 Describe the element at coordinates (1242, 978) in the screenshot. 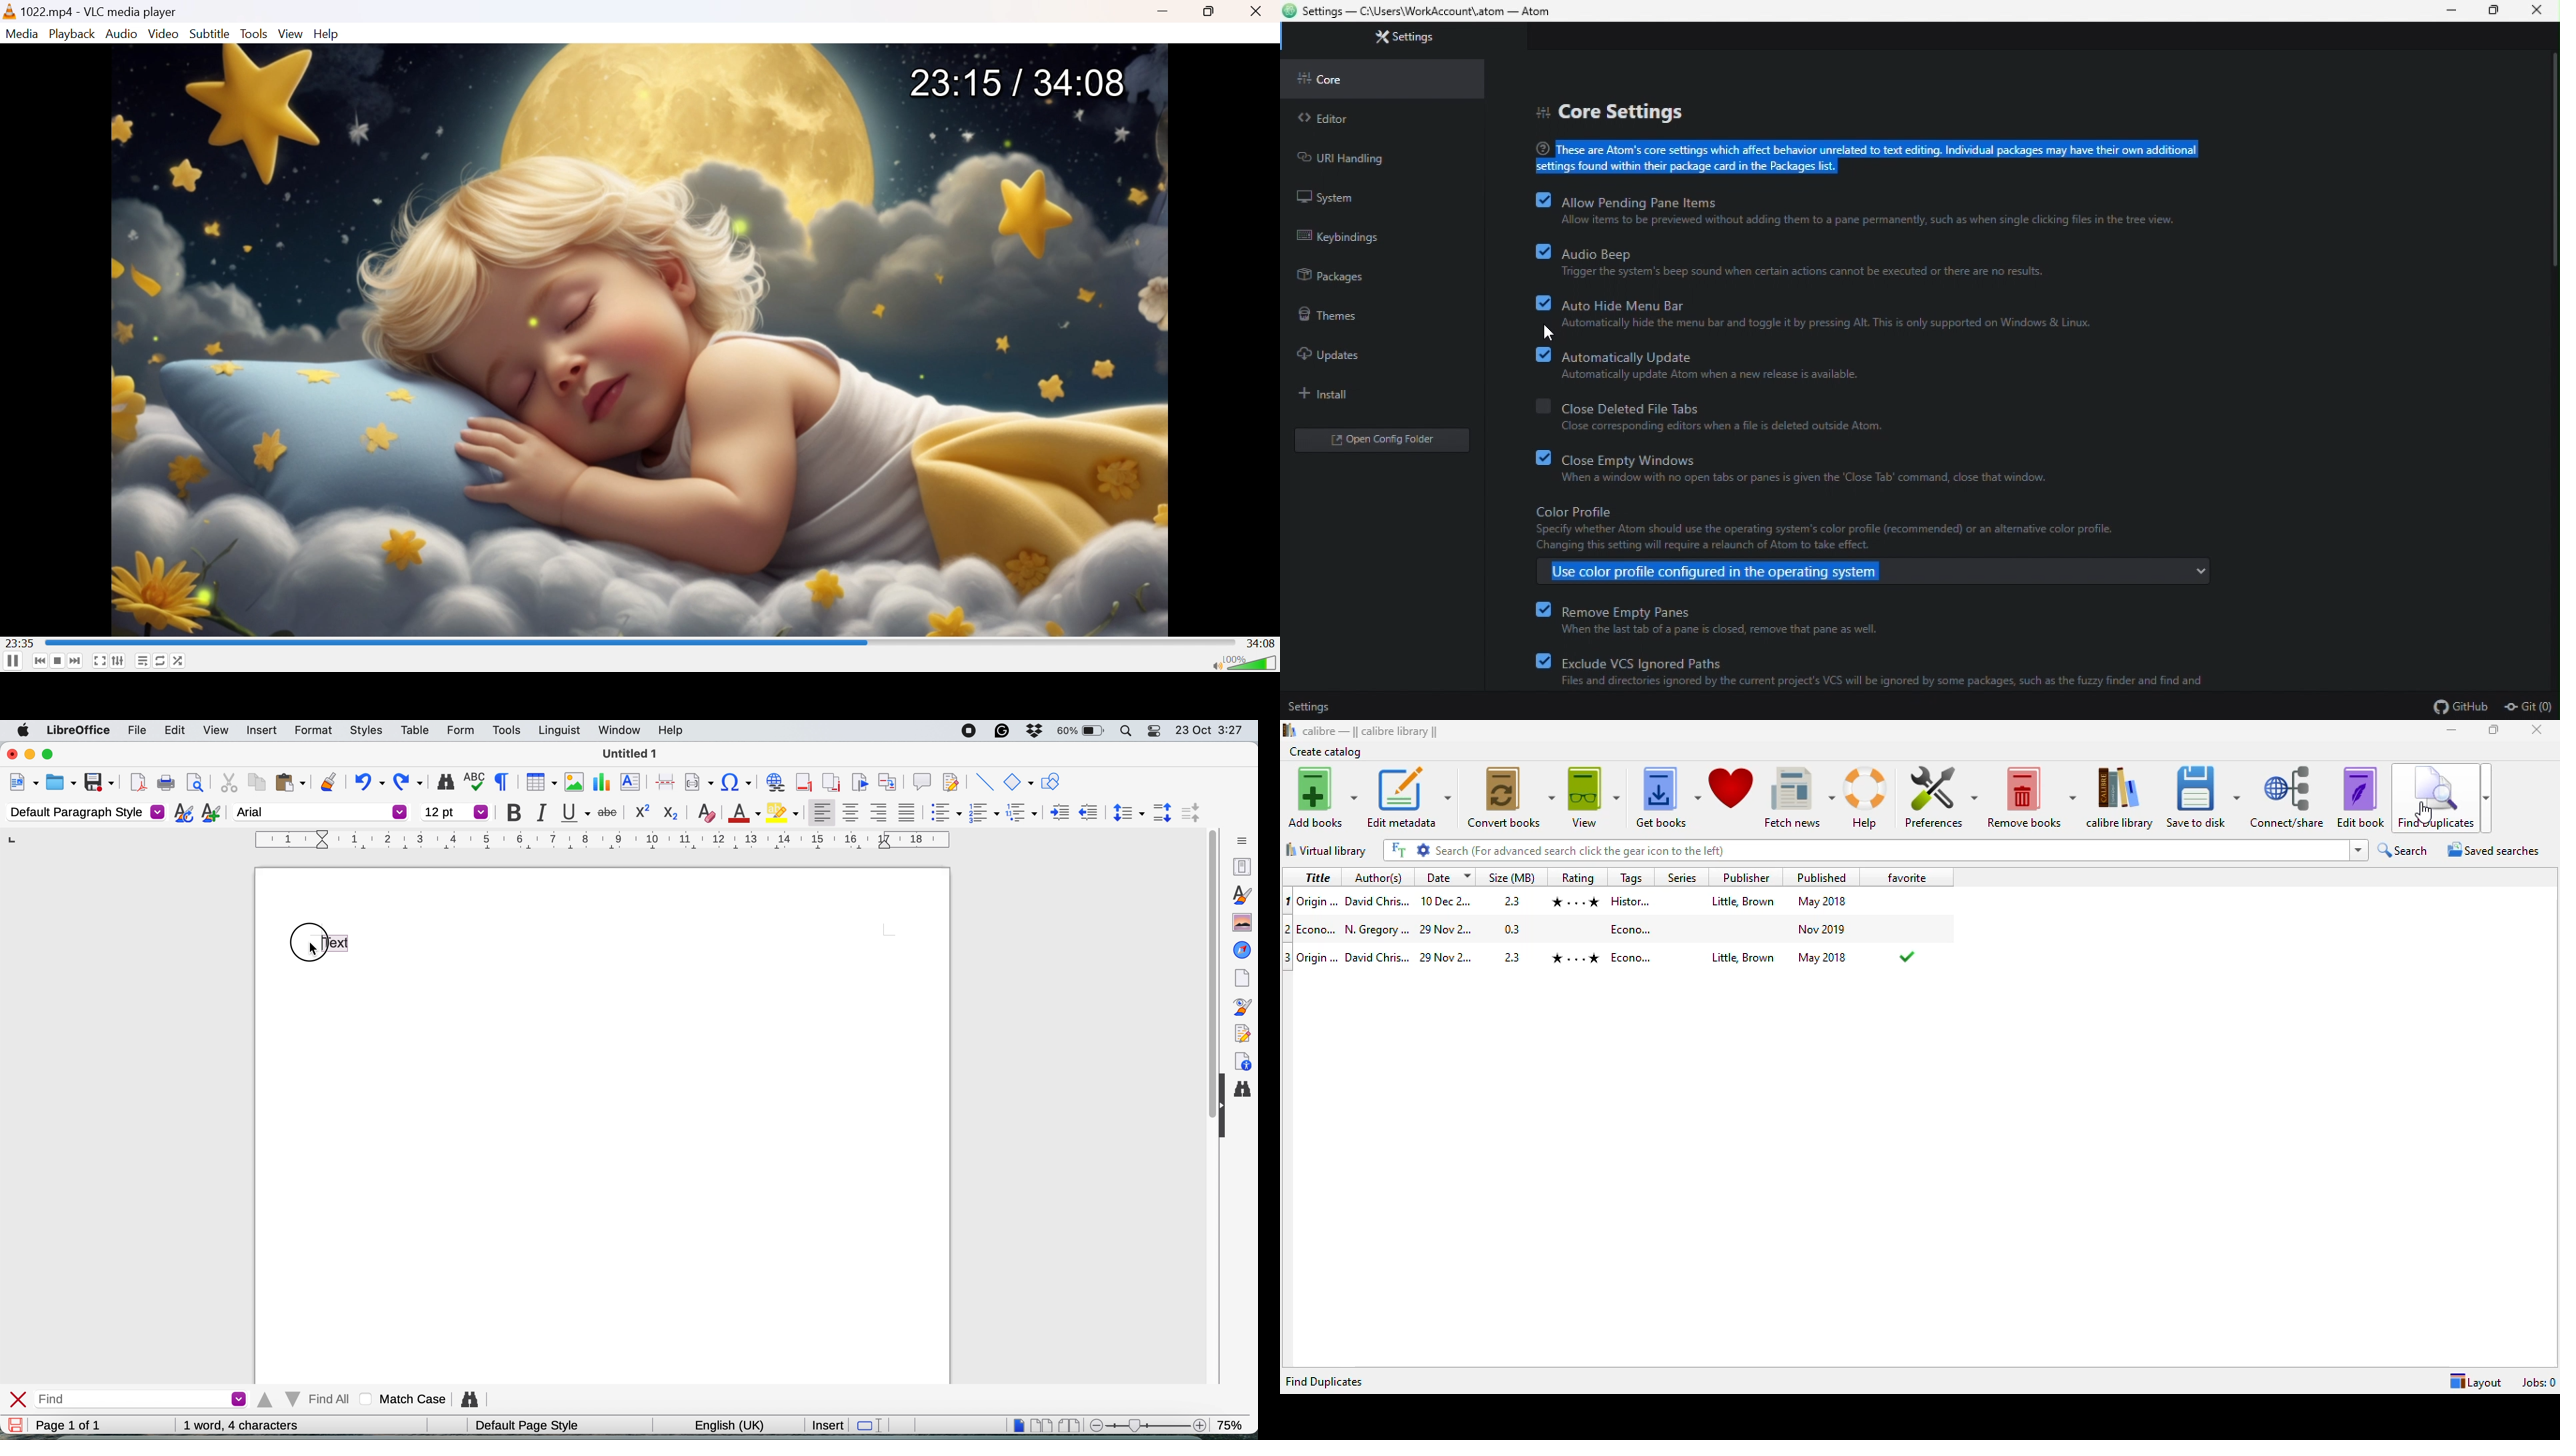

I see `page` at that location.